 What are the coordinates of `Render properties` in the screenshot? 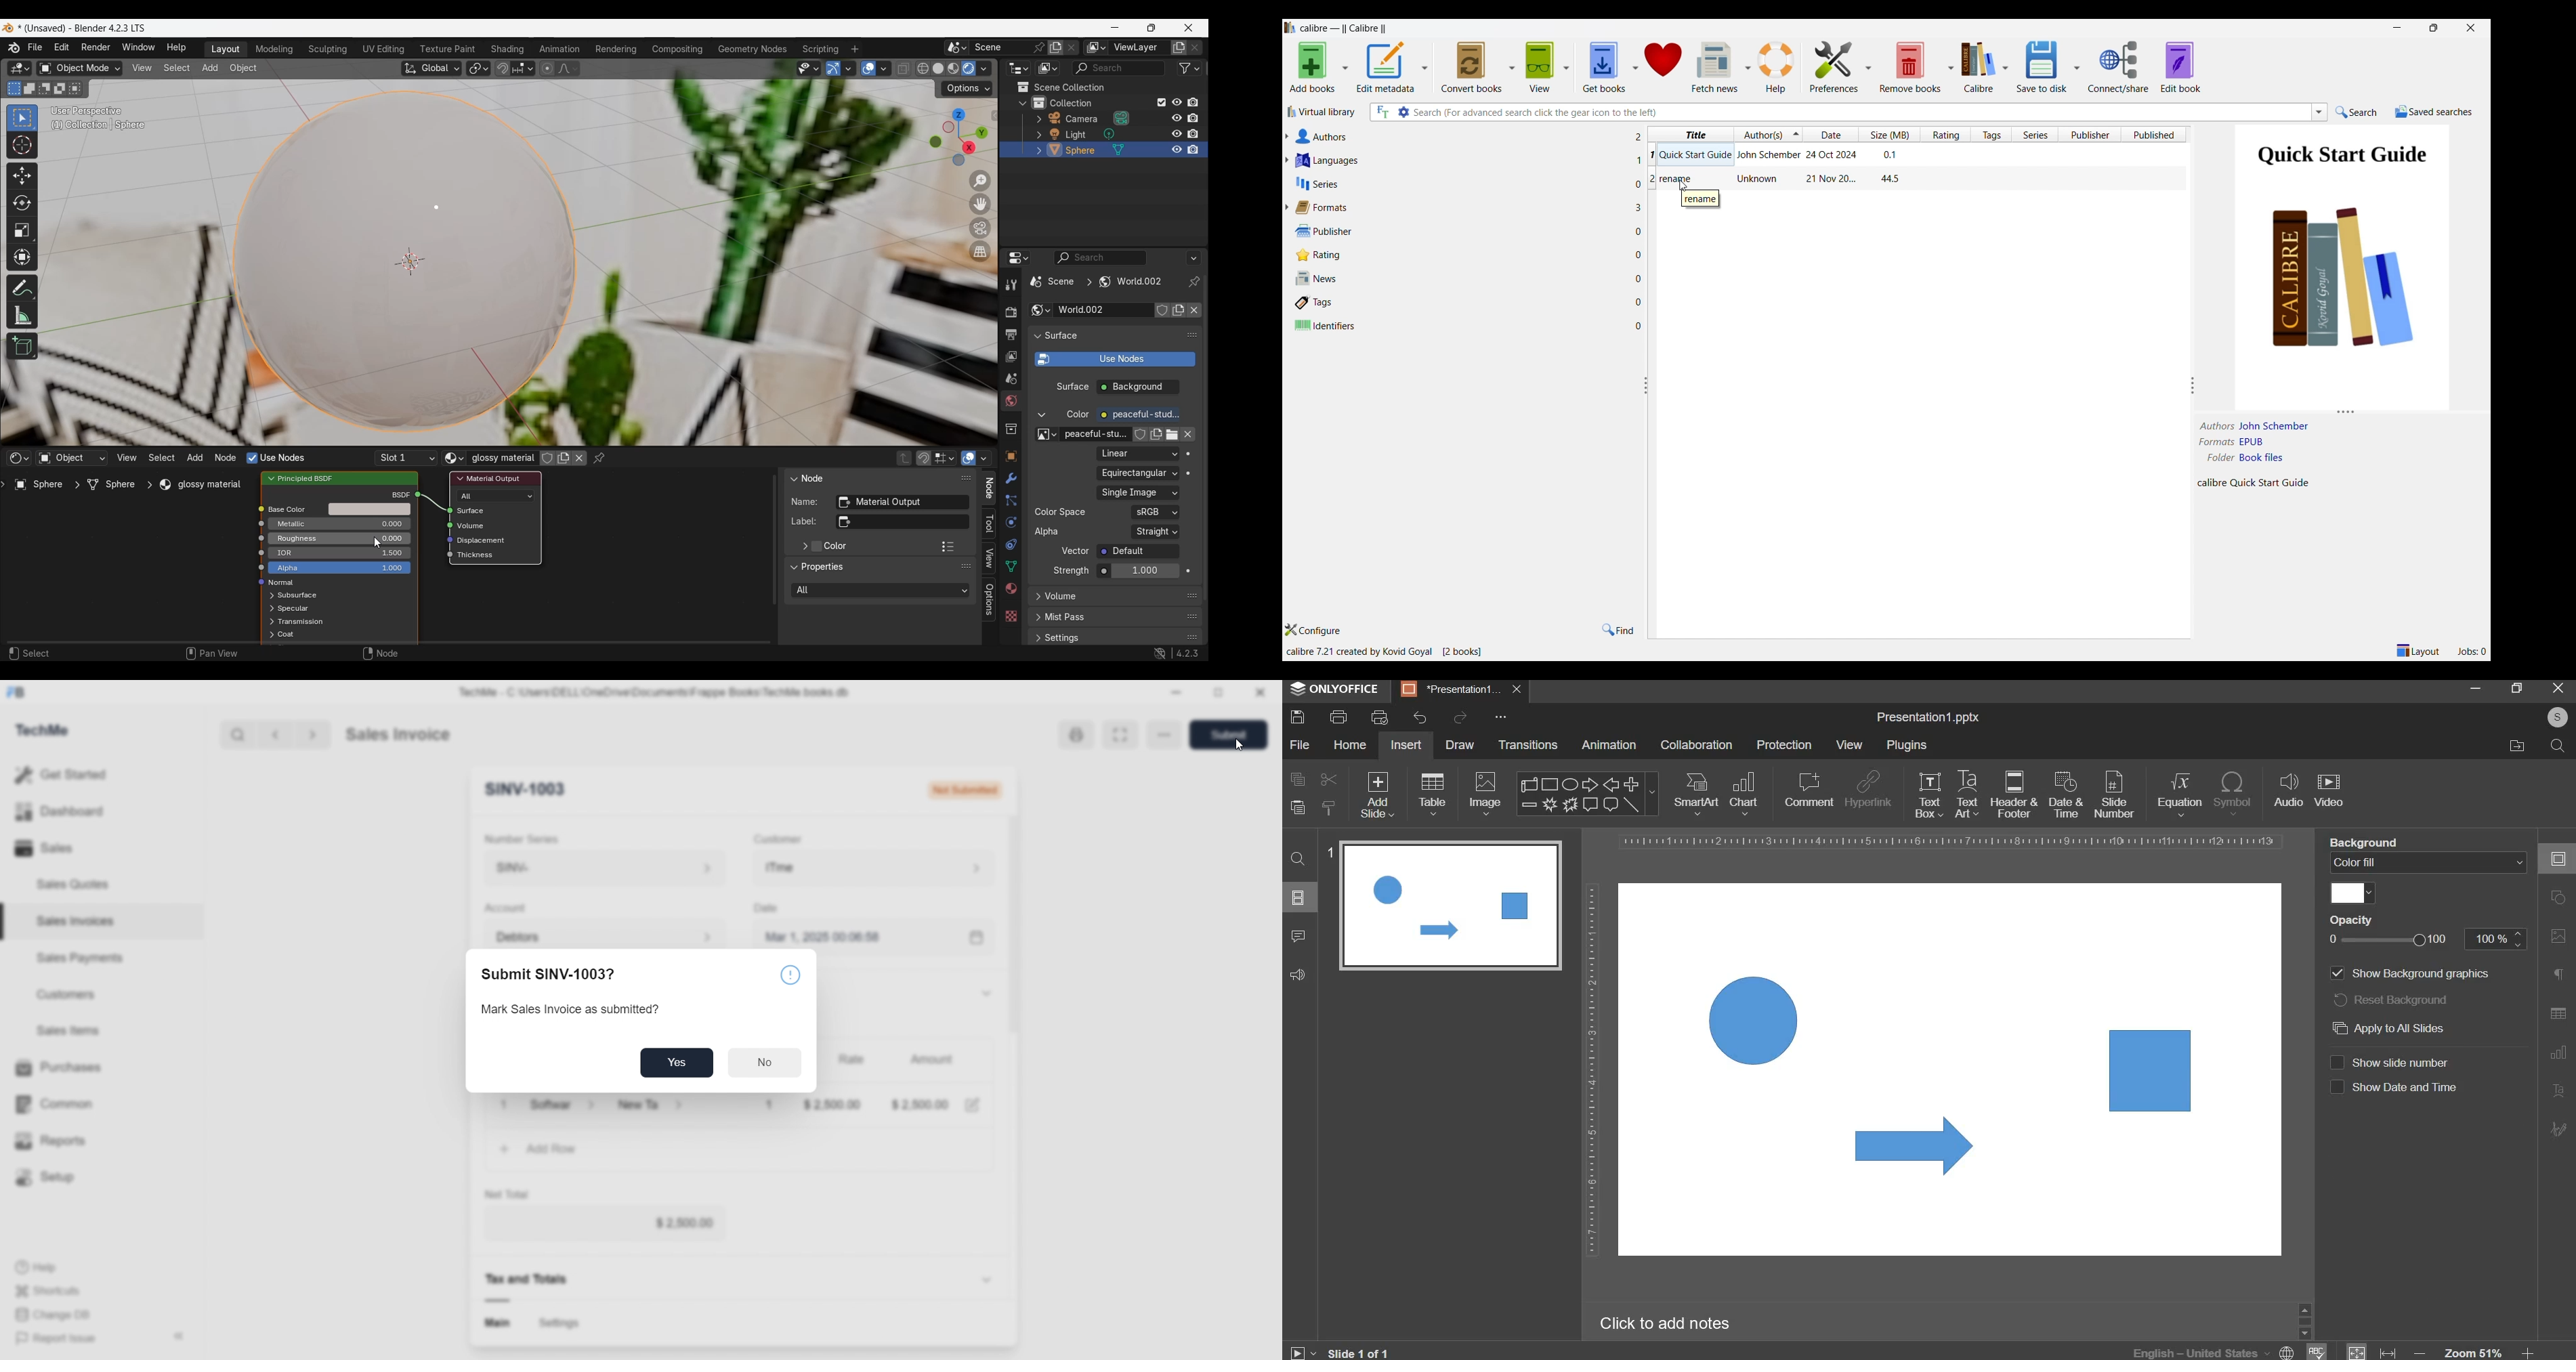 It's located at (1011, 312).